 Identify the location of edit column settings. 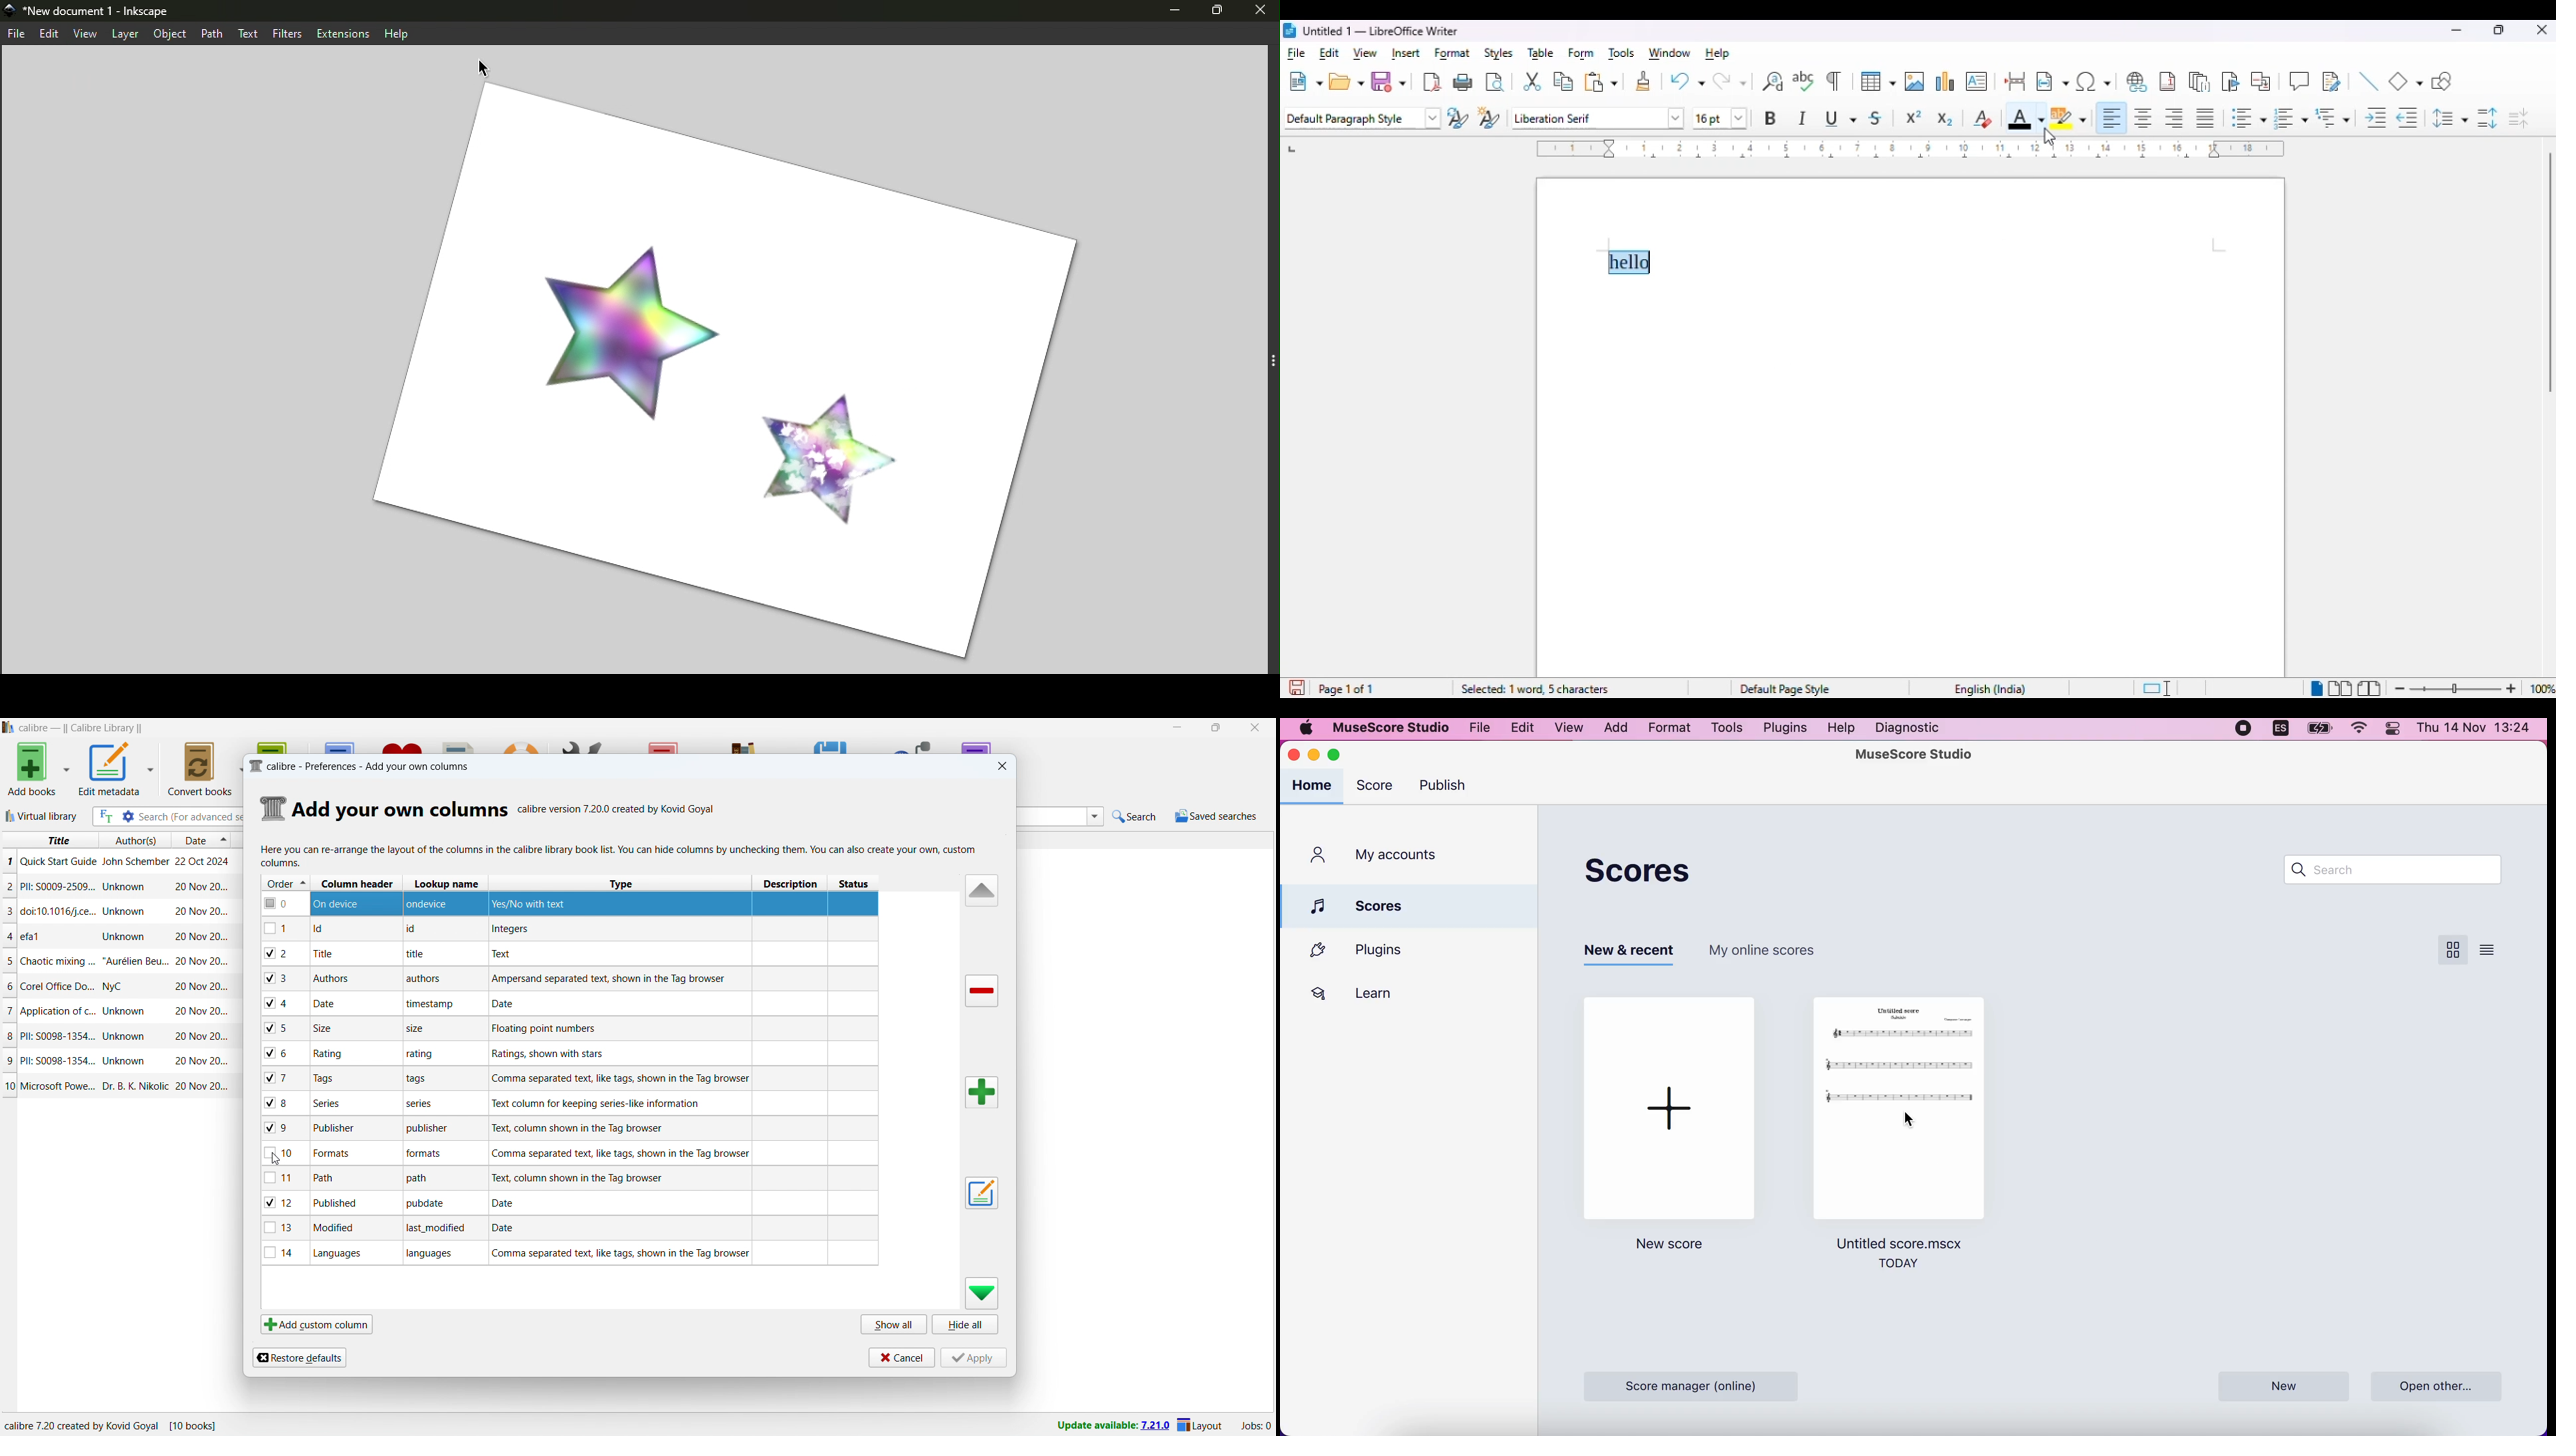
(981, 1193).